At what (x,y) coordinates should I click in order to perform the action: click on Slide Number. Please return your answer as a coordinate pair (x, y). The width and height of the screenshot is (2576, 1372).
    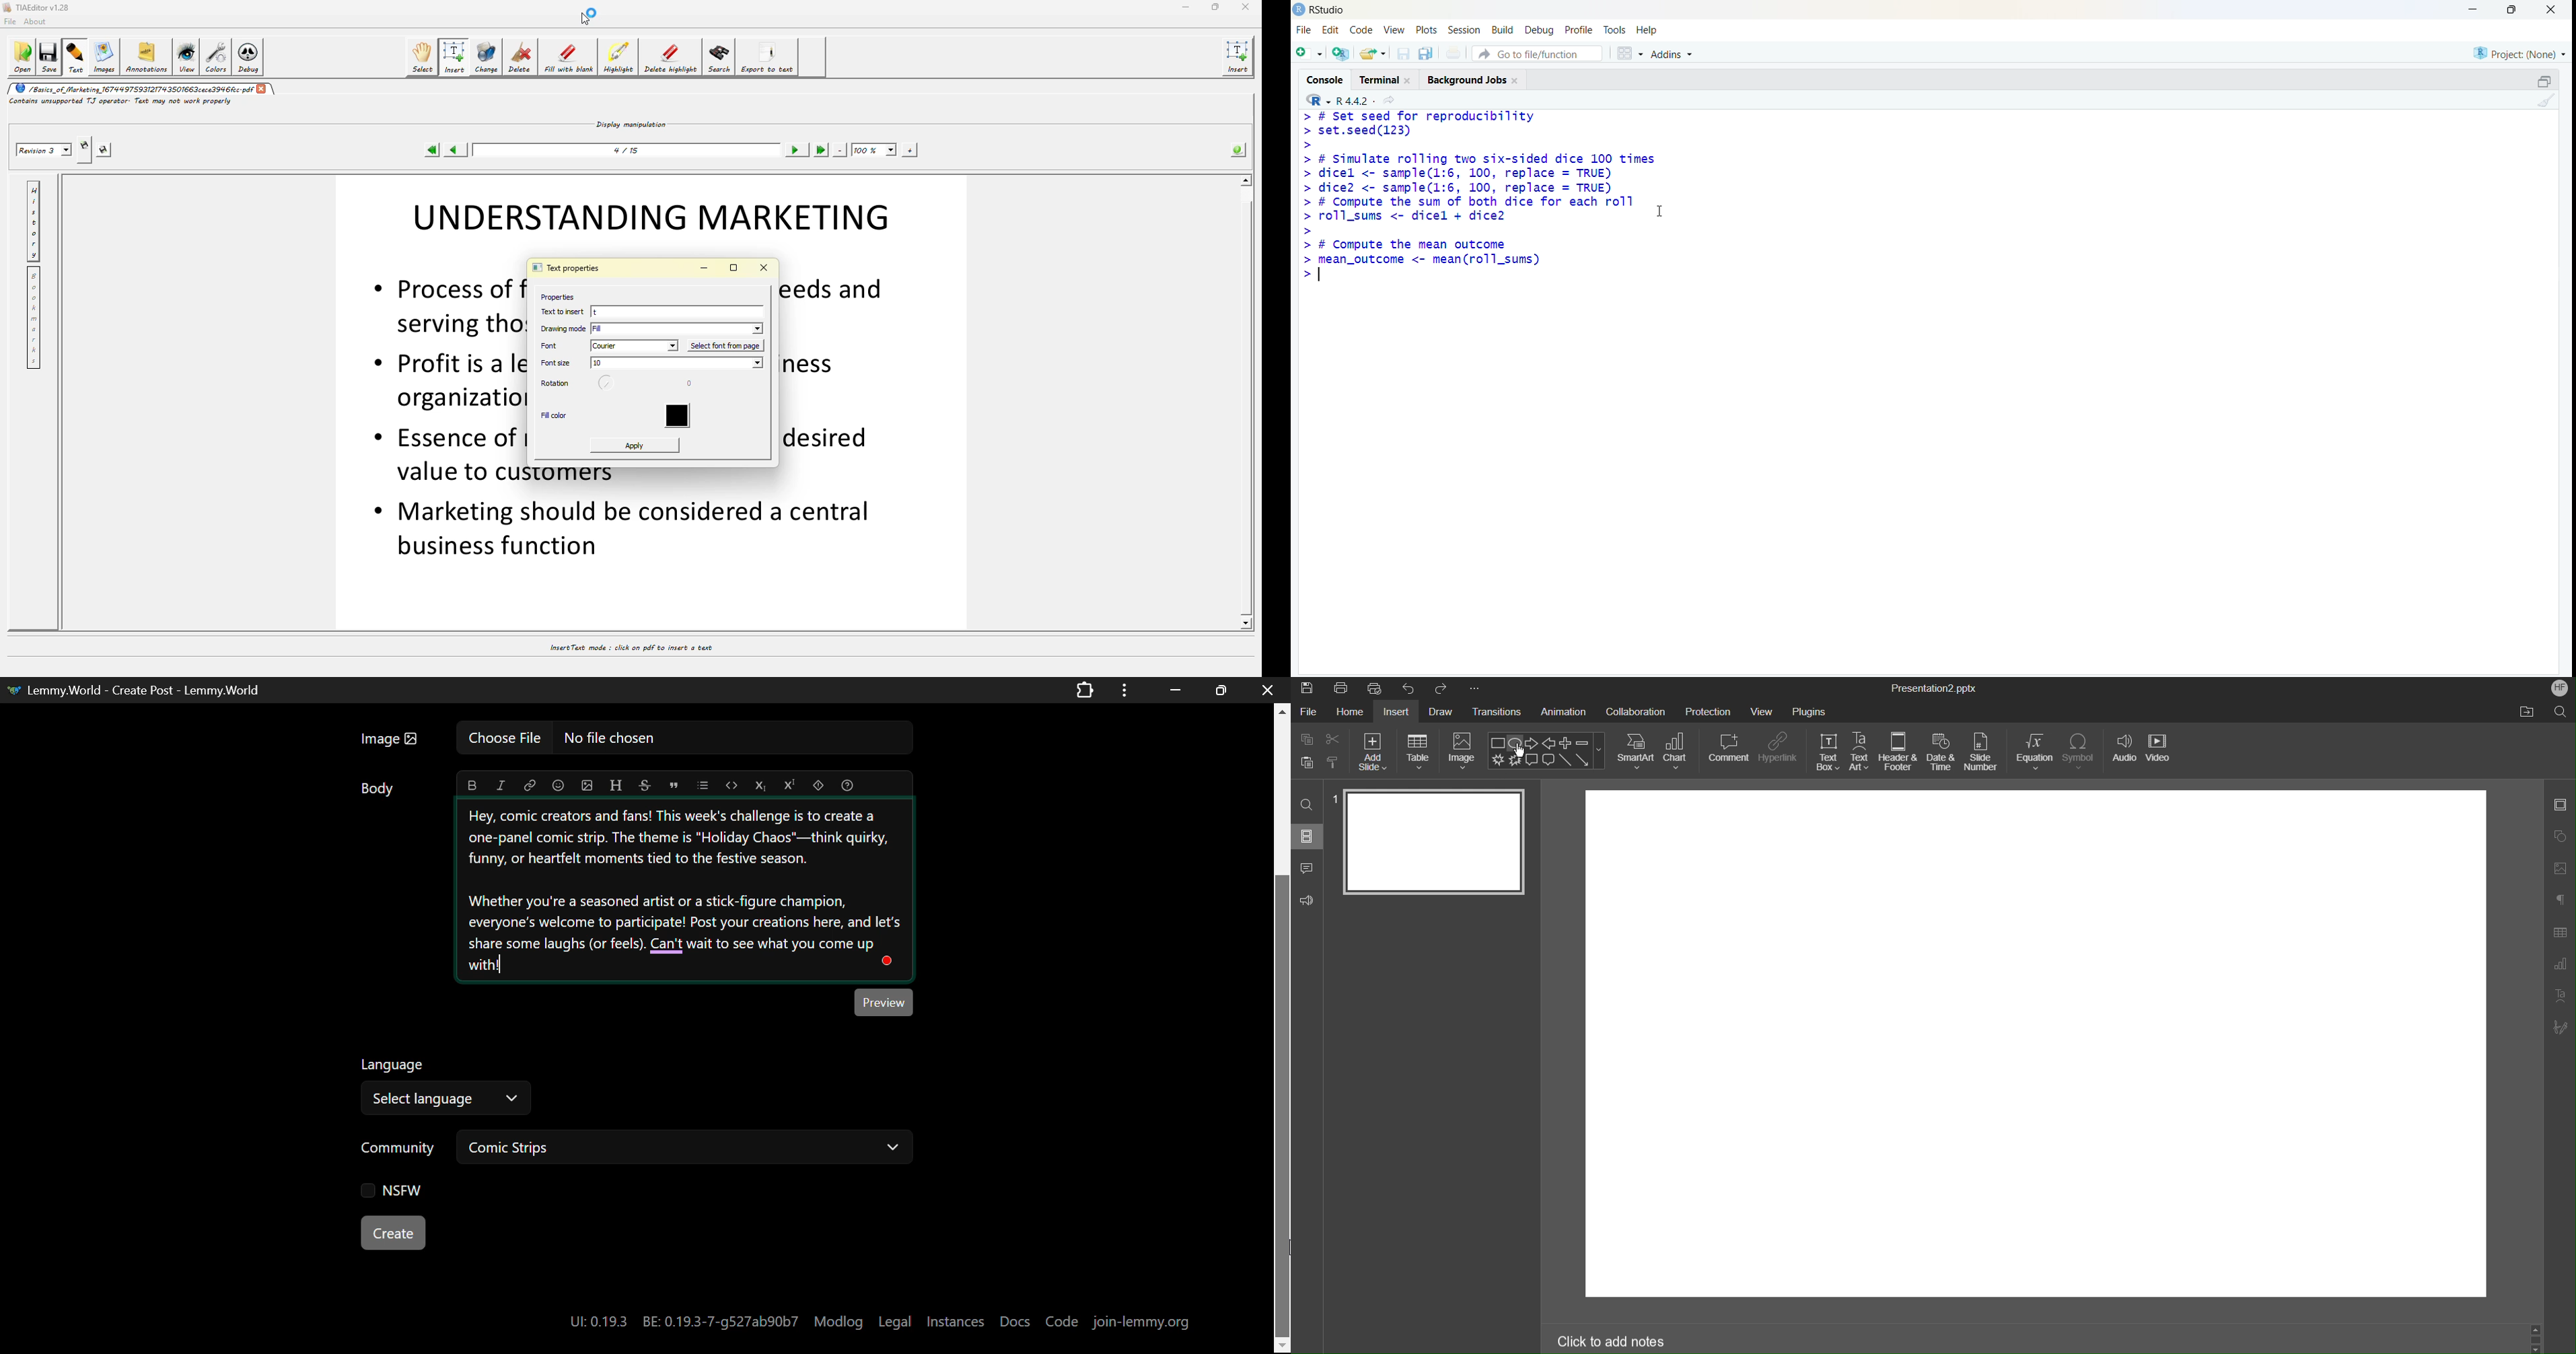
    Looking at the image, I should click on (1984, 753).